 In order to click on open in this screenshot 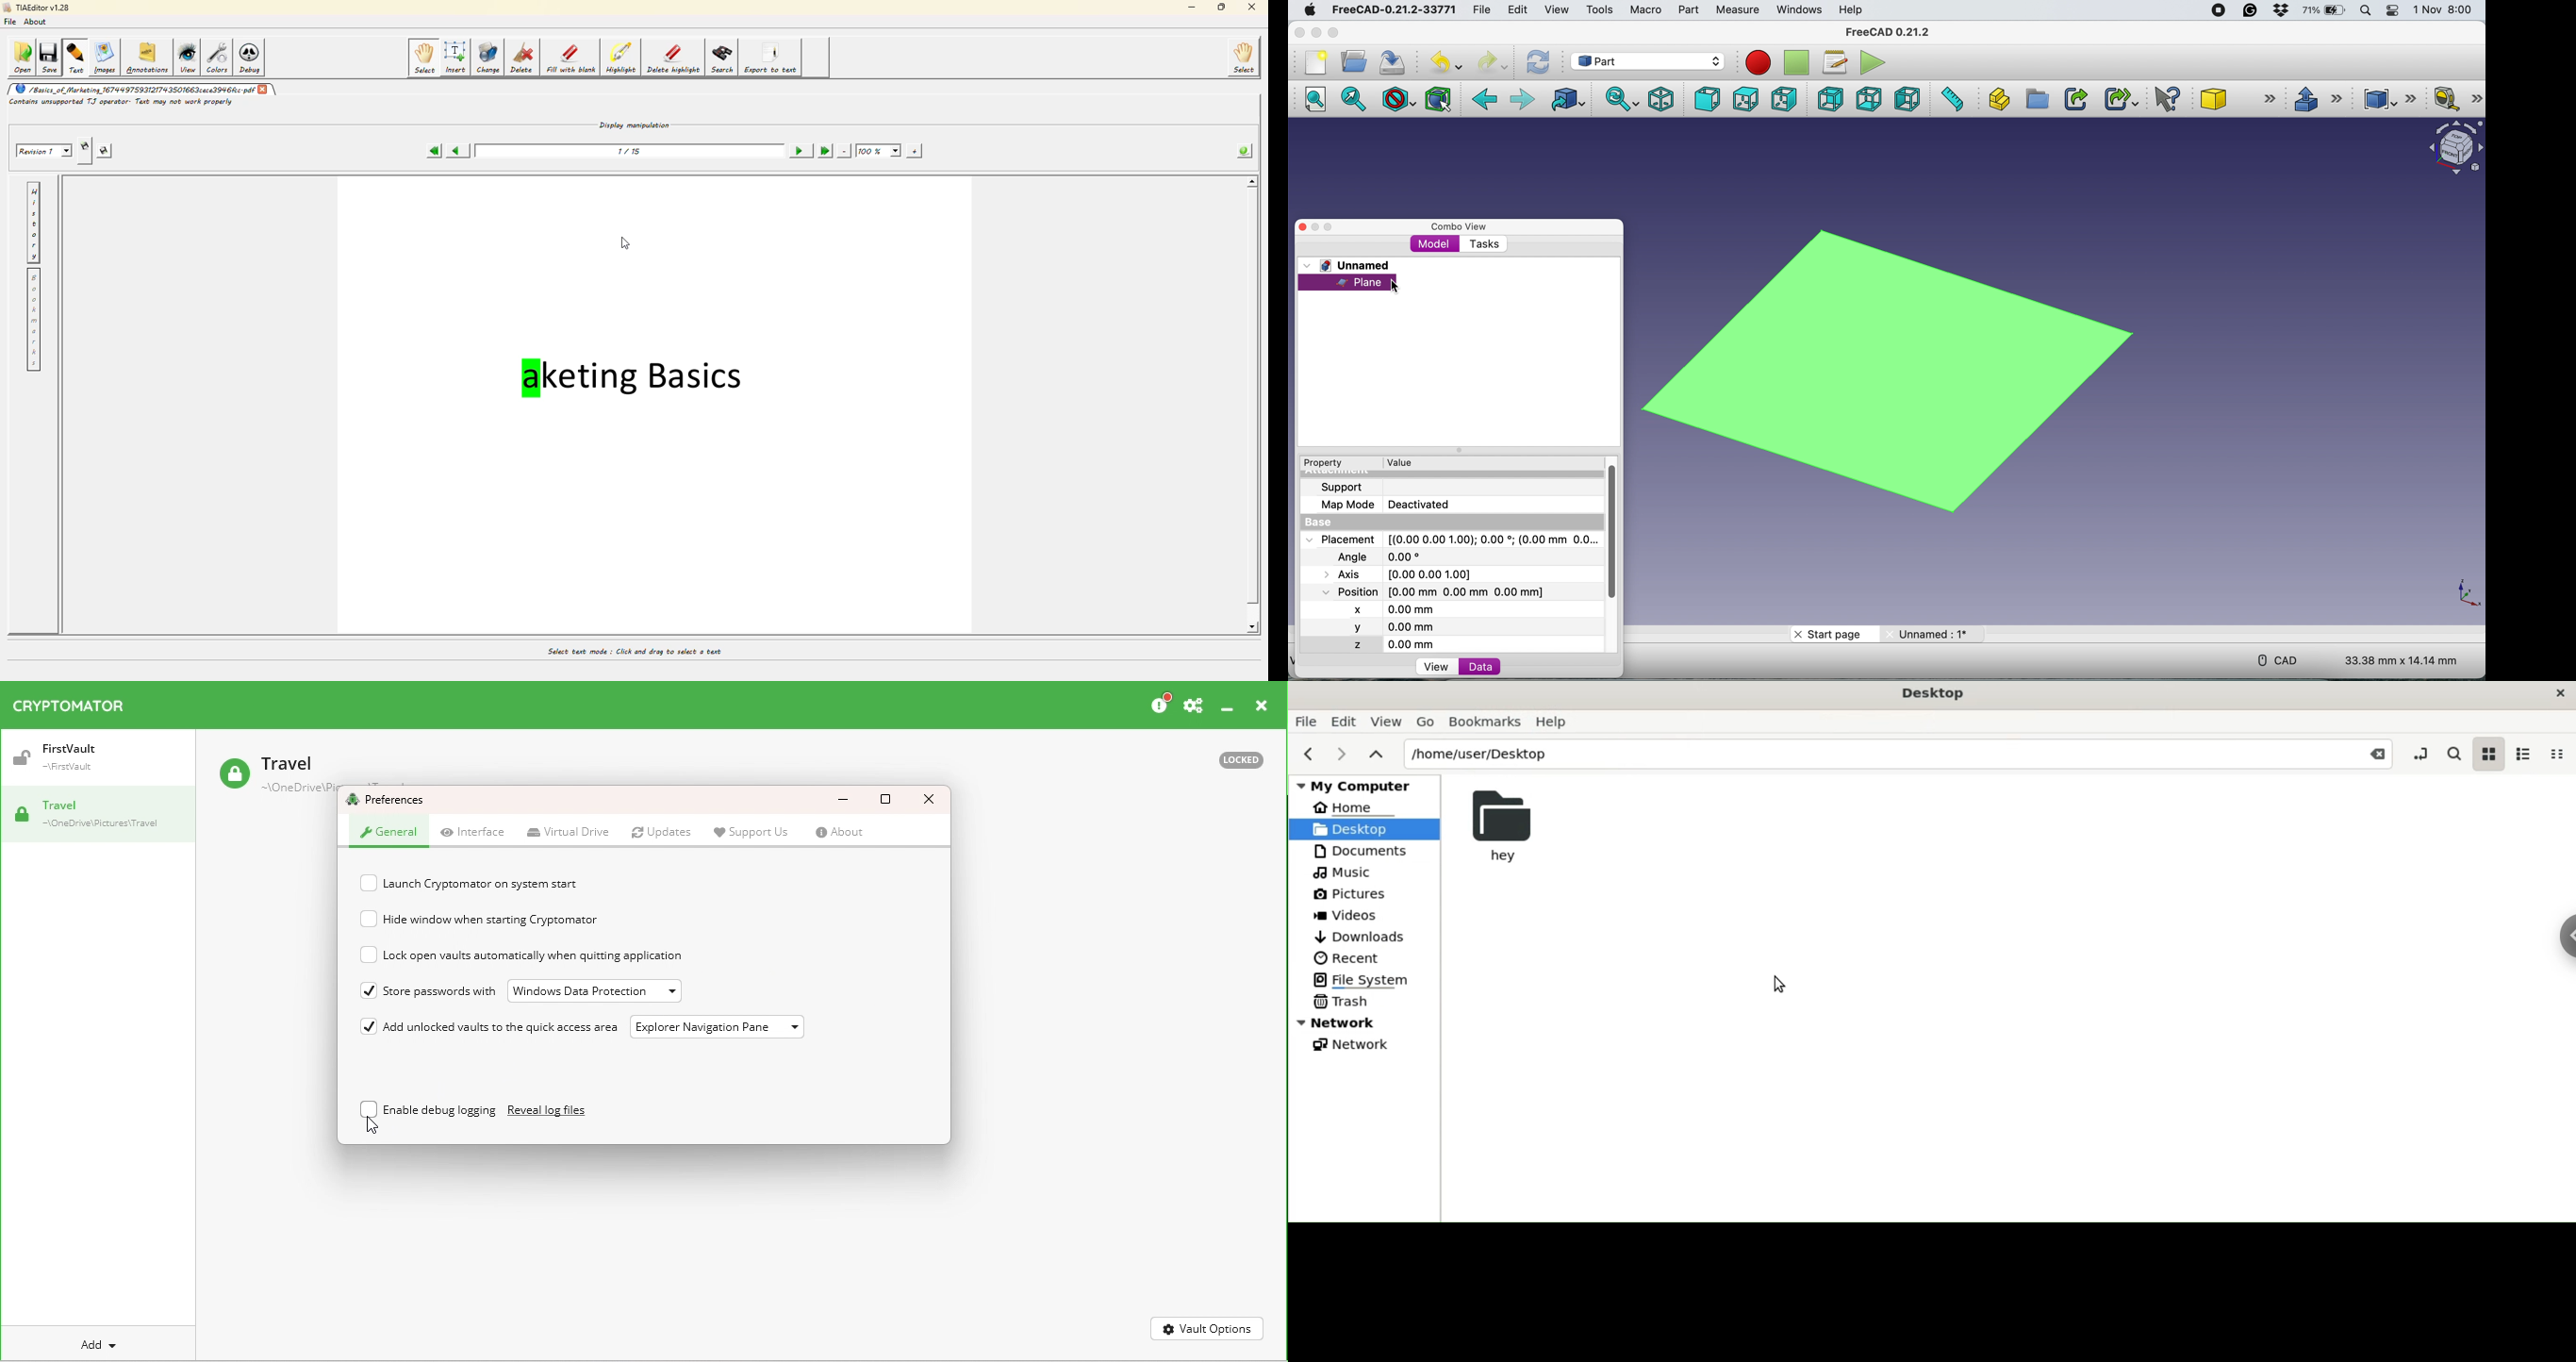, I will do `click(1354, 61)`.